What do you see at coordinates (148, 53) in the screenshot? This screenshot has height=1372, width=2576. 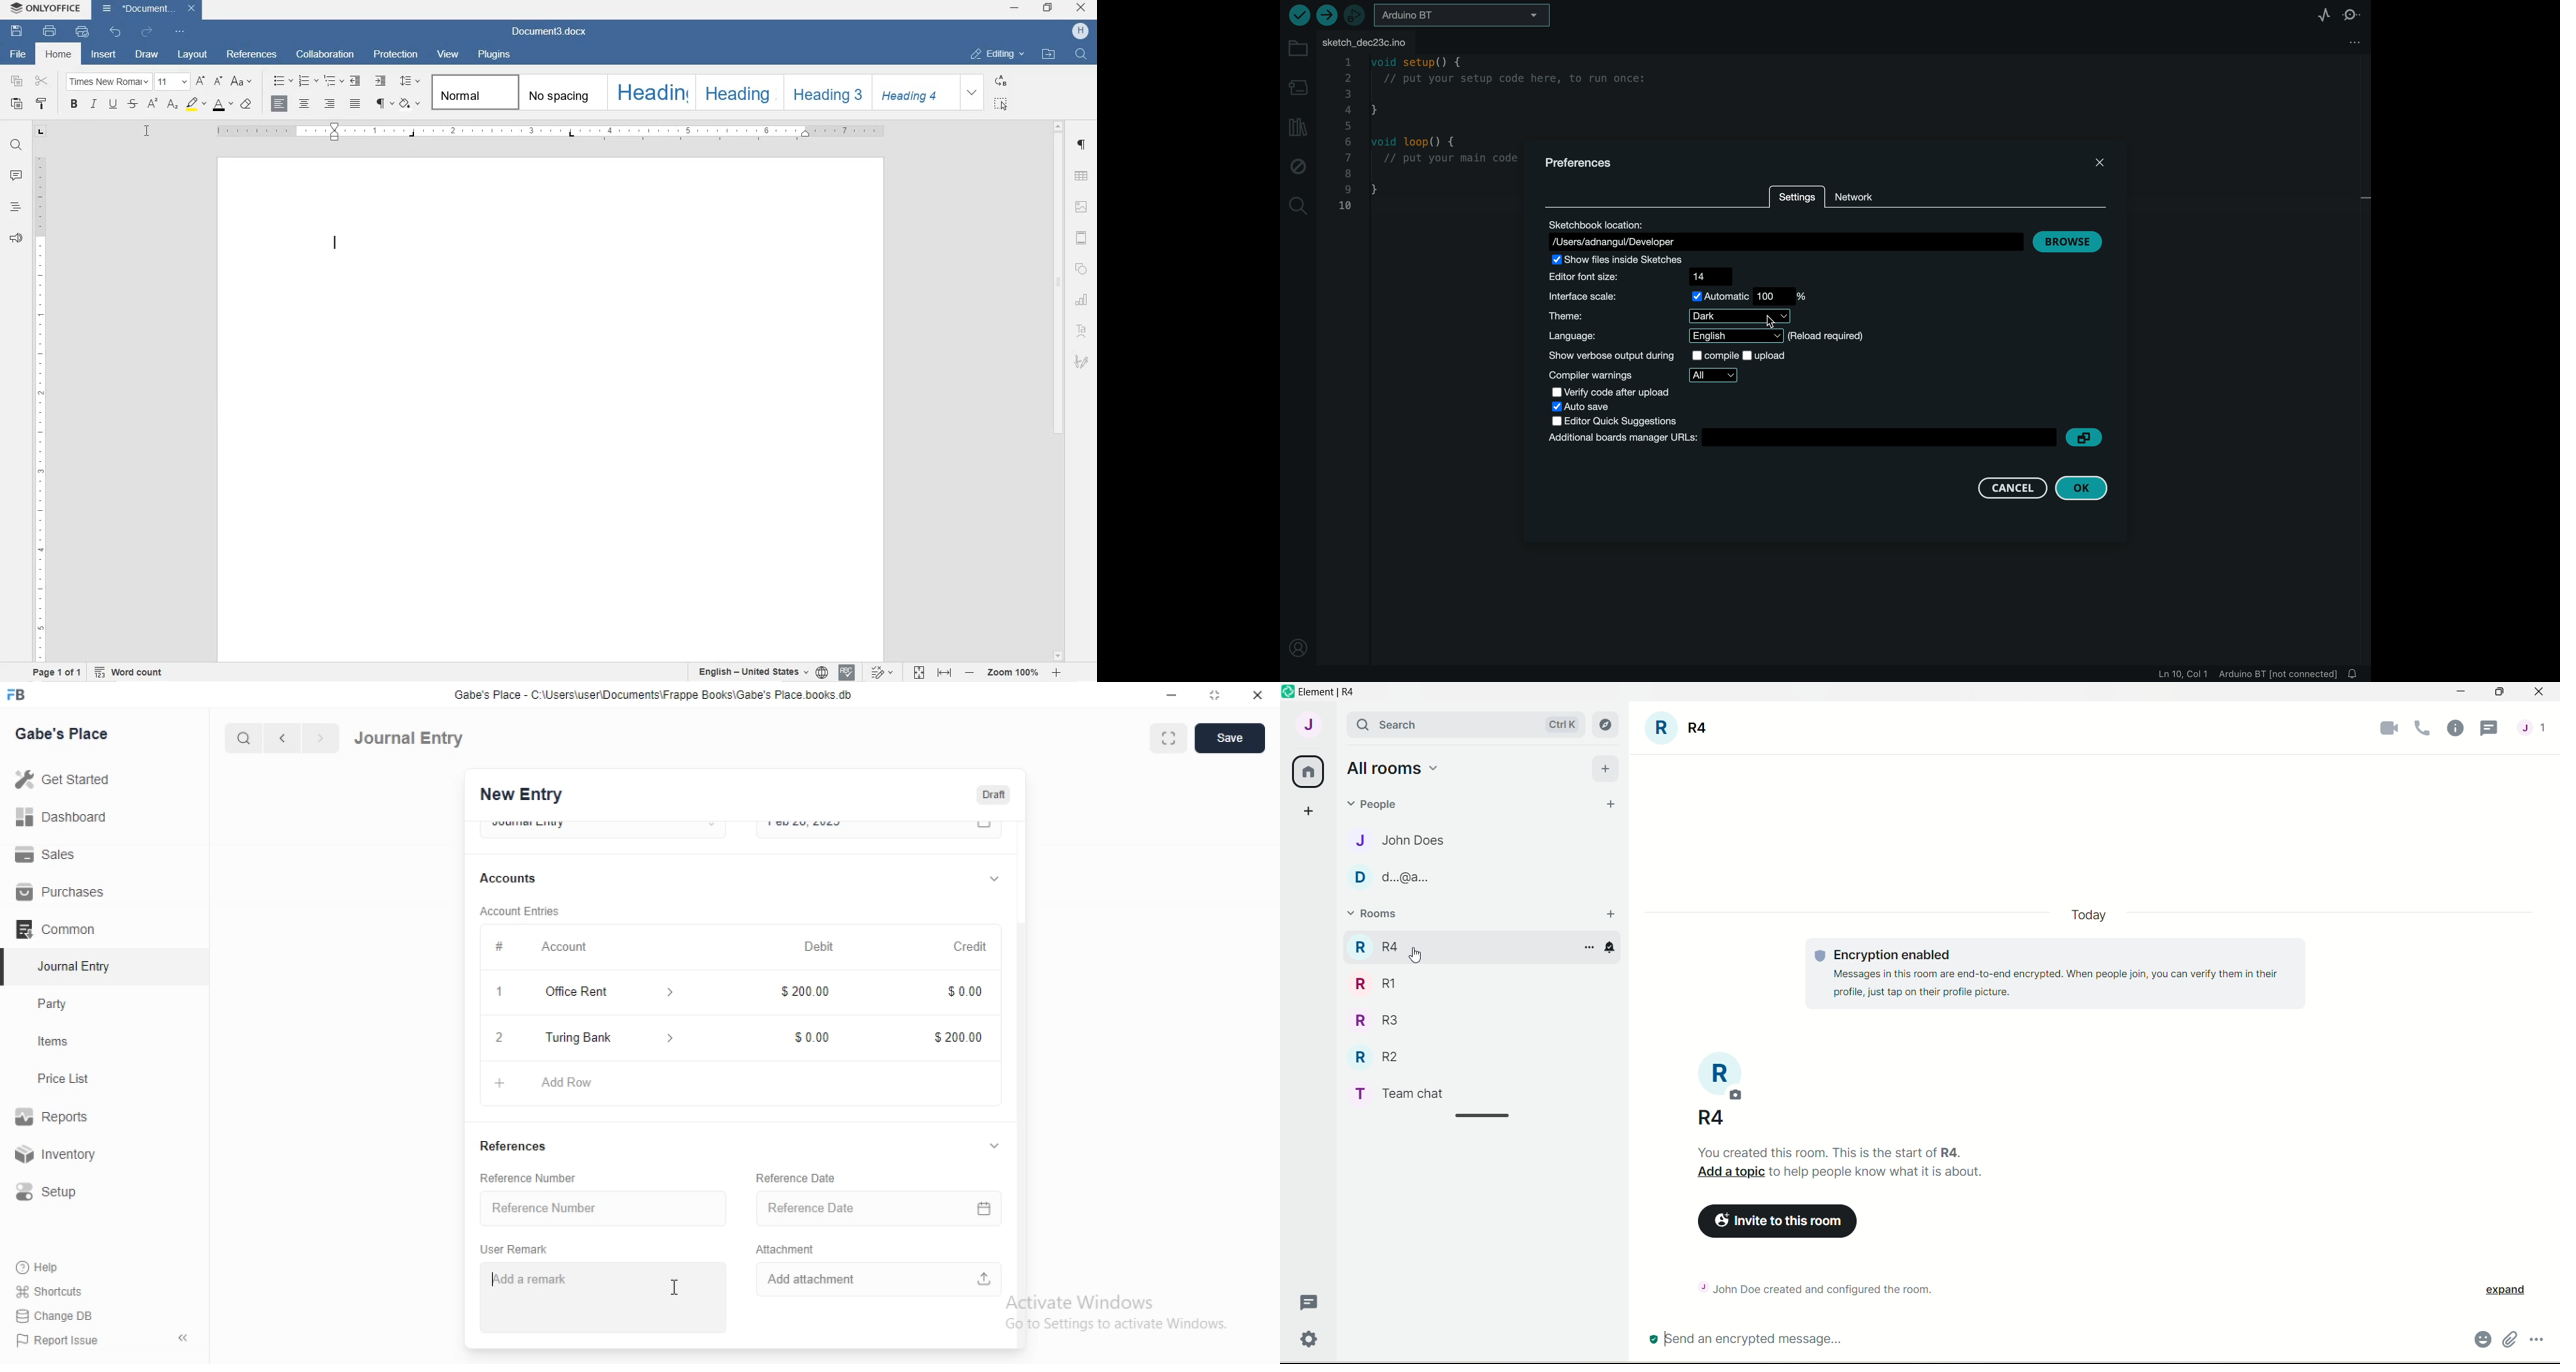 I see `DRAW` at bounding box center [148, 53].